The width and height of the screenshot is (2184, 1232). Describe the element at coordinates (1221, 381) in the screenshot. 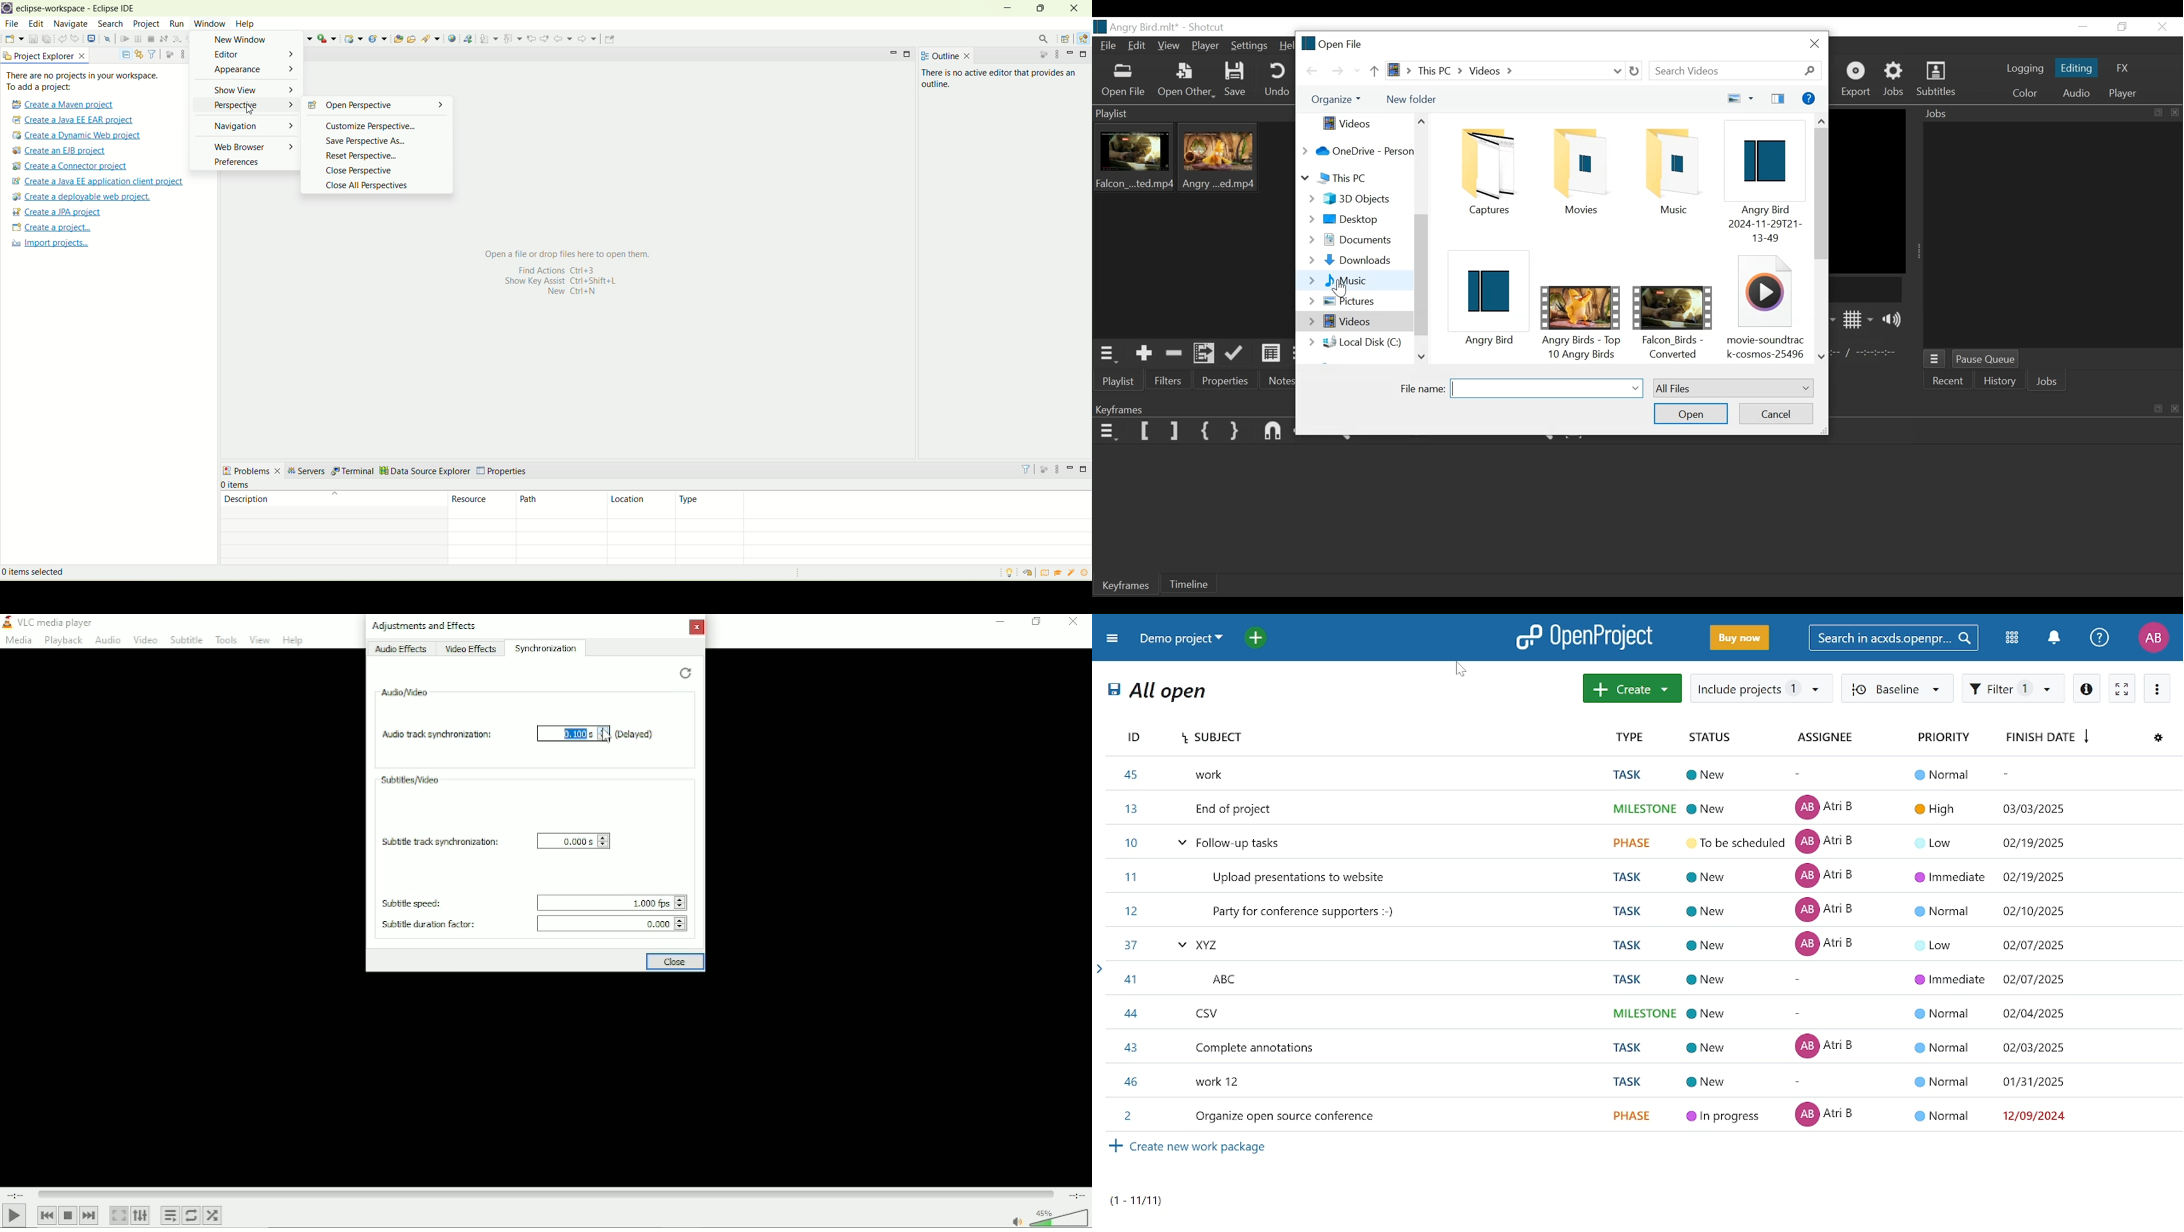

I see `Properties` at that location.